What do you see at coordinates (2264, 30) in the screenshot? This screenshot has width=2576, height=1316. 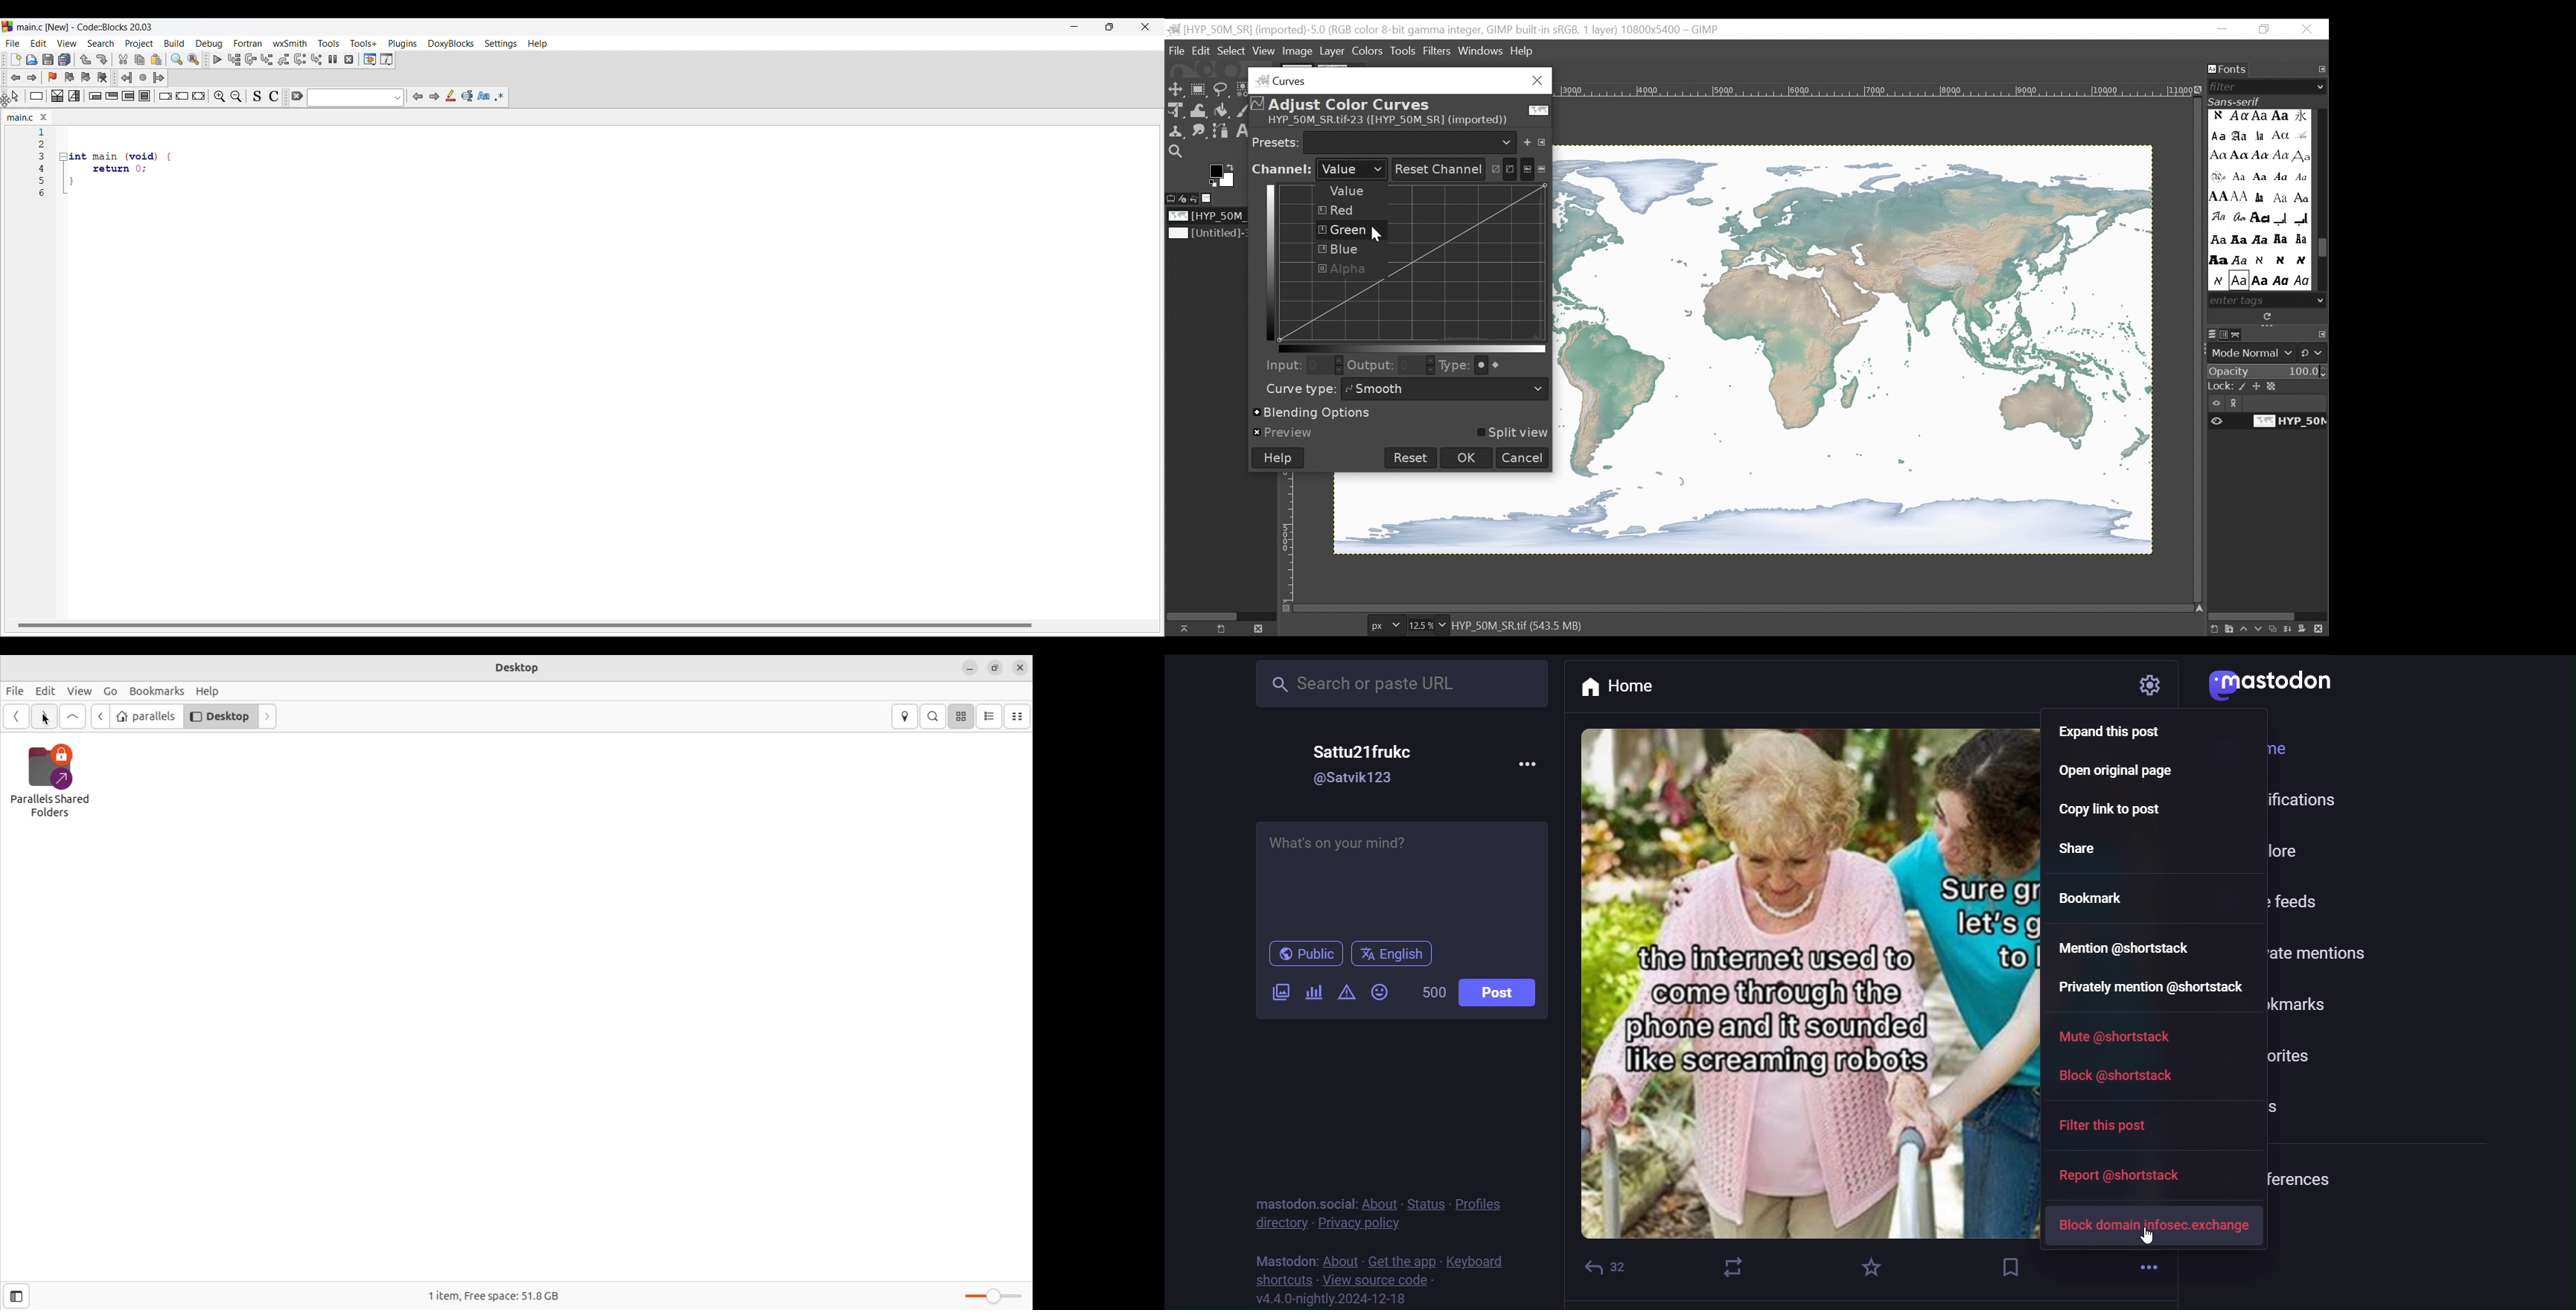 I see `Rsstore` at bounding box center [2264, 30].